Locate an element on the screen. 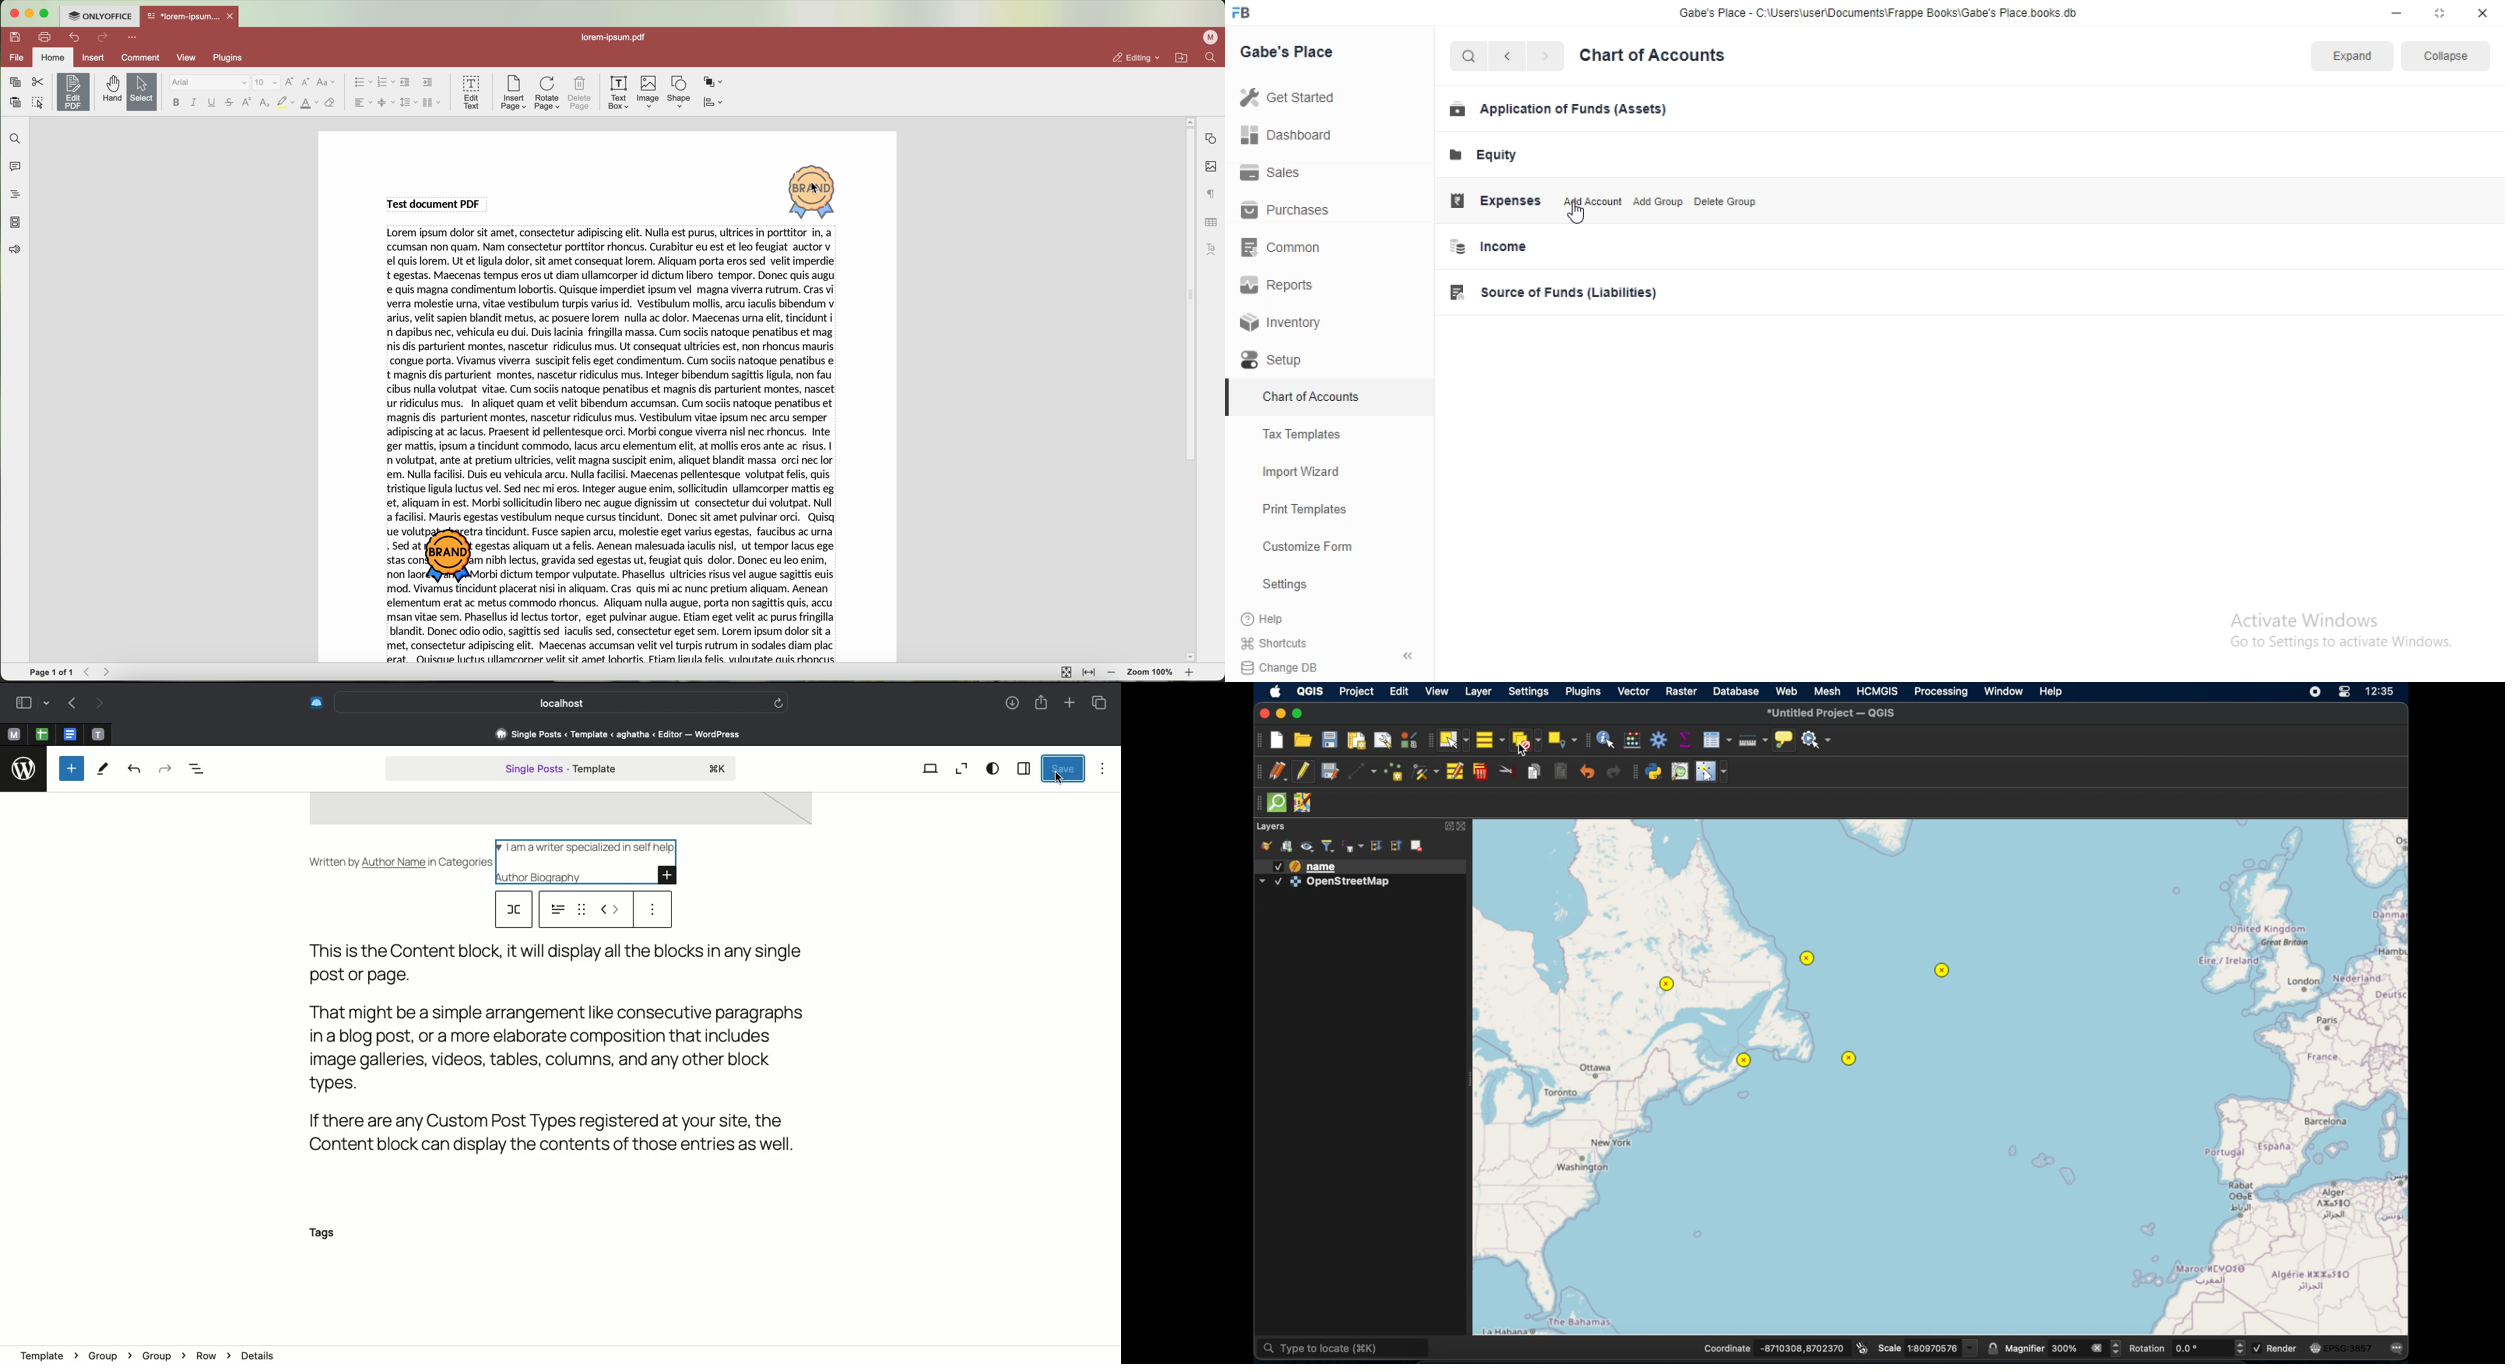 The image size is (2520, 1372). Tools is located at coordinates (104, 771).